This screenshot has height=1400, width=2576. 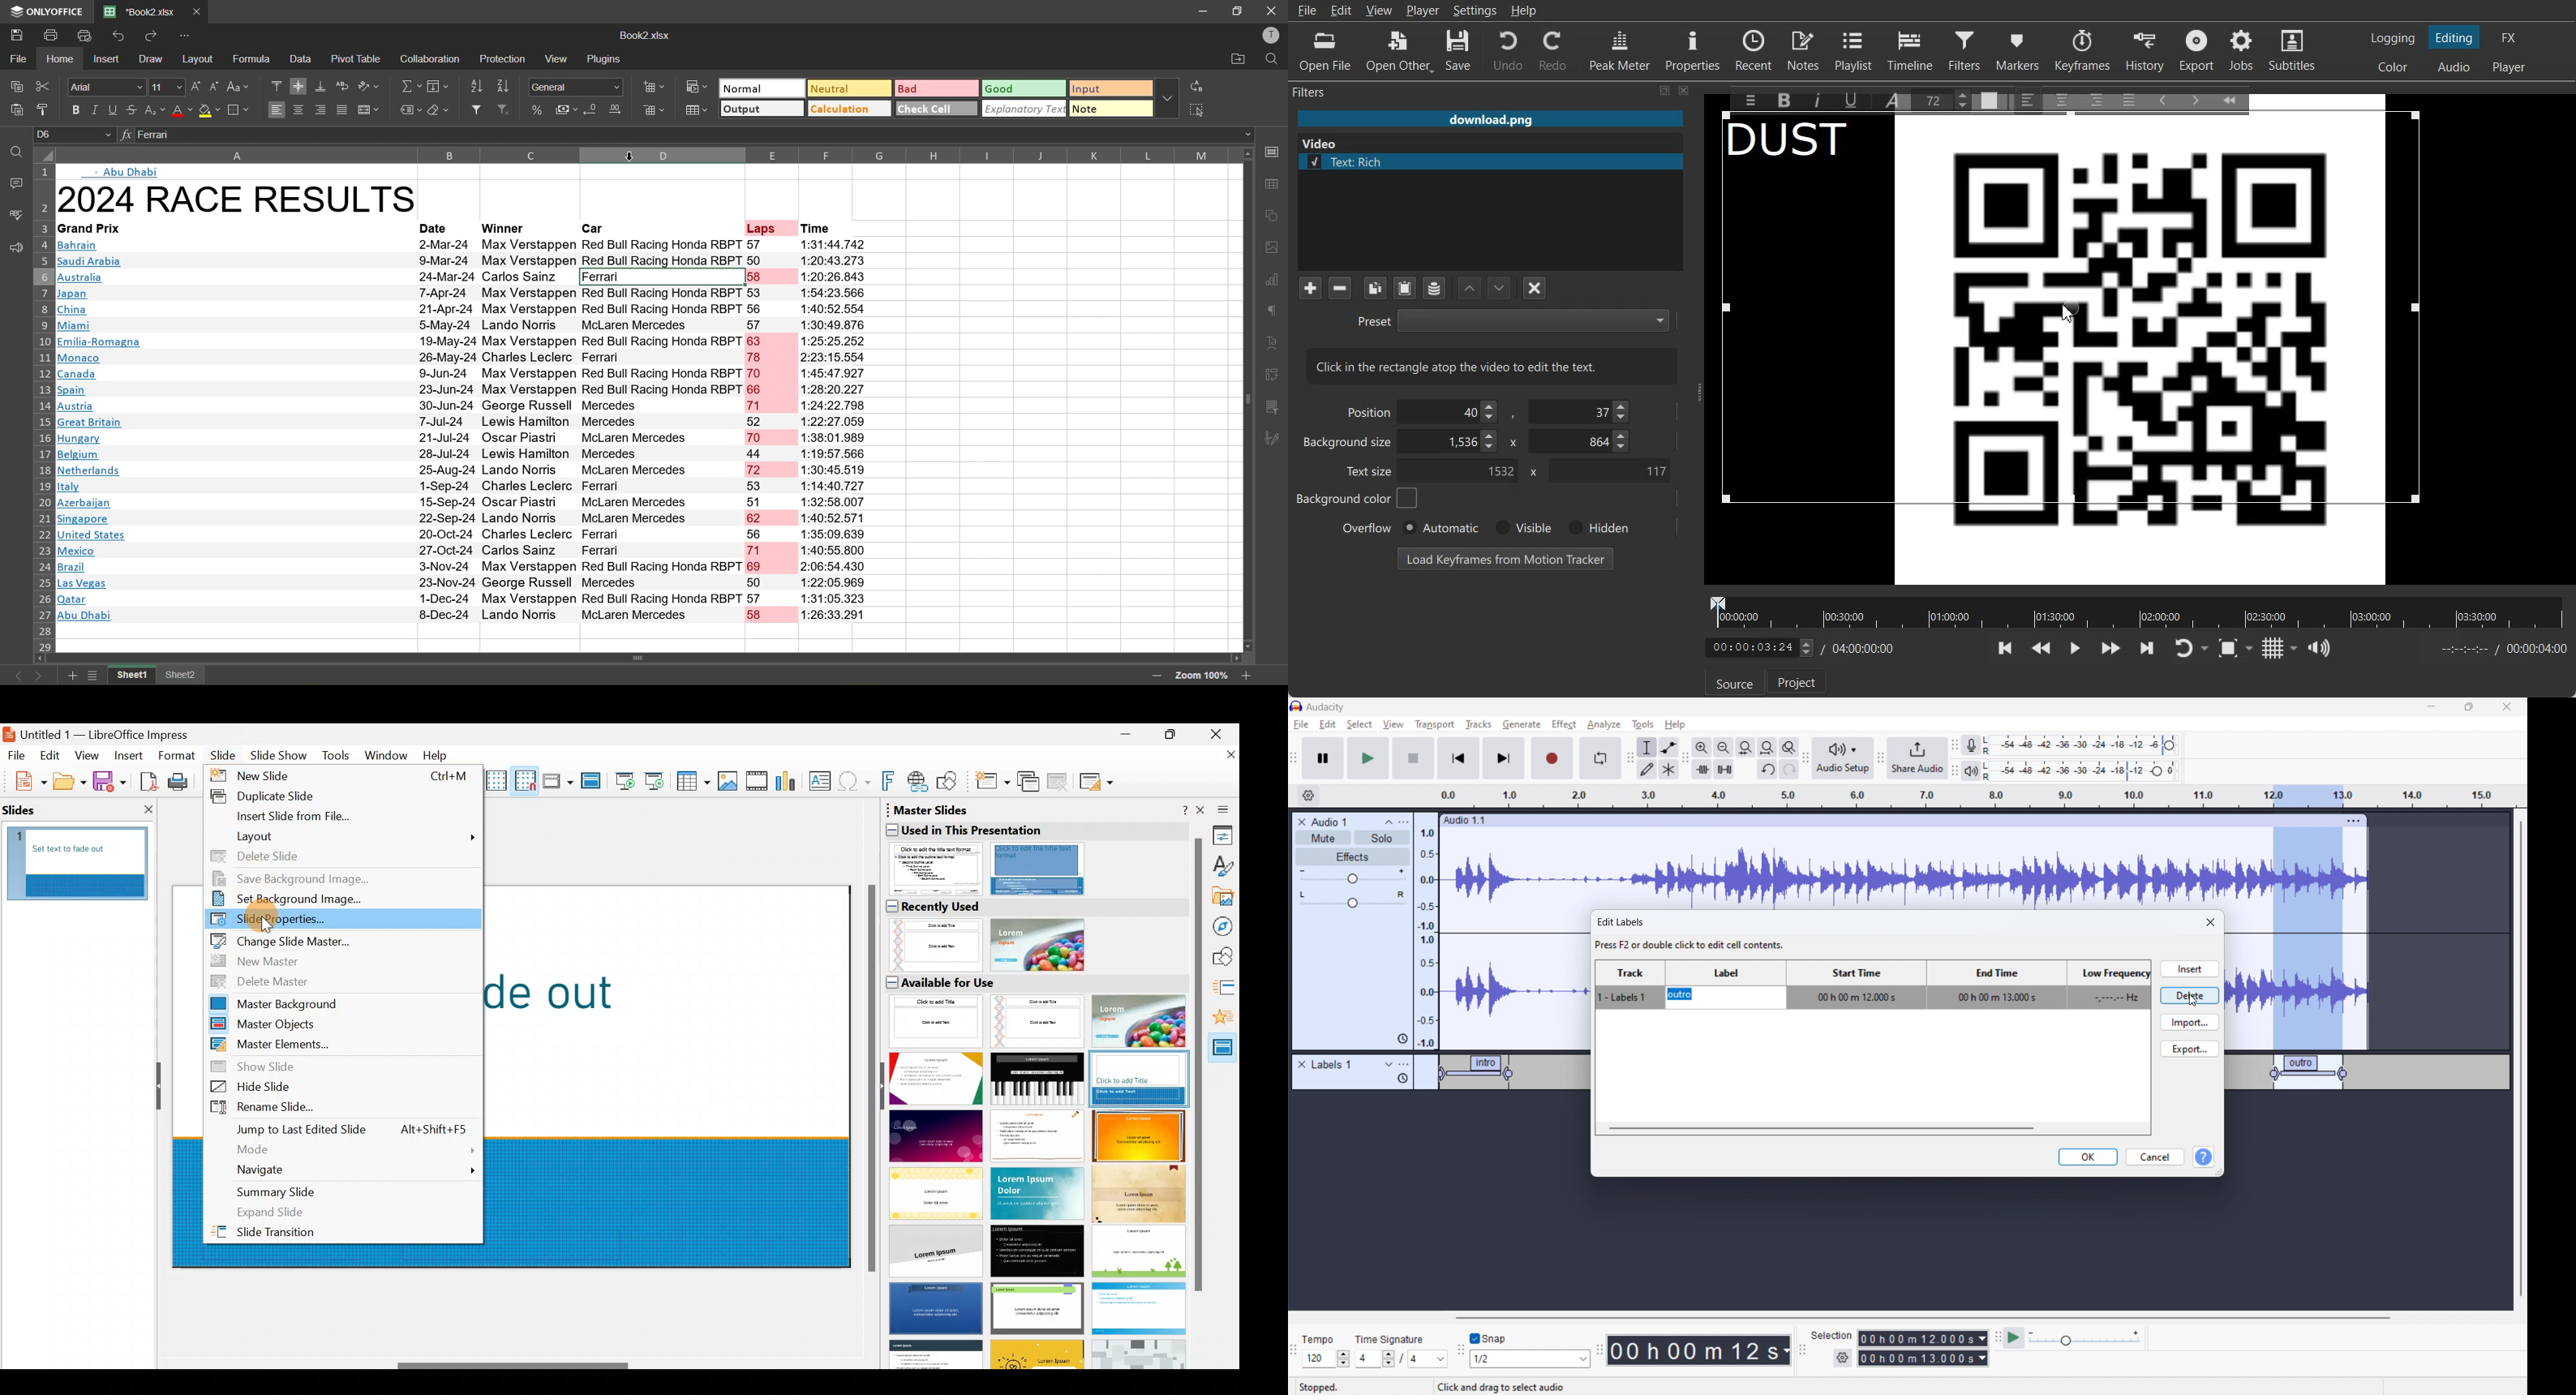 I want to click on Move Filter Down, so click(x=1500, y=288).